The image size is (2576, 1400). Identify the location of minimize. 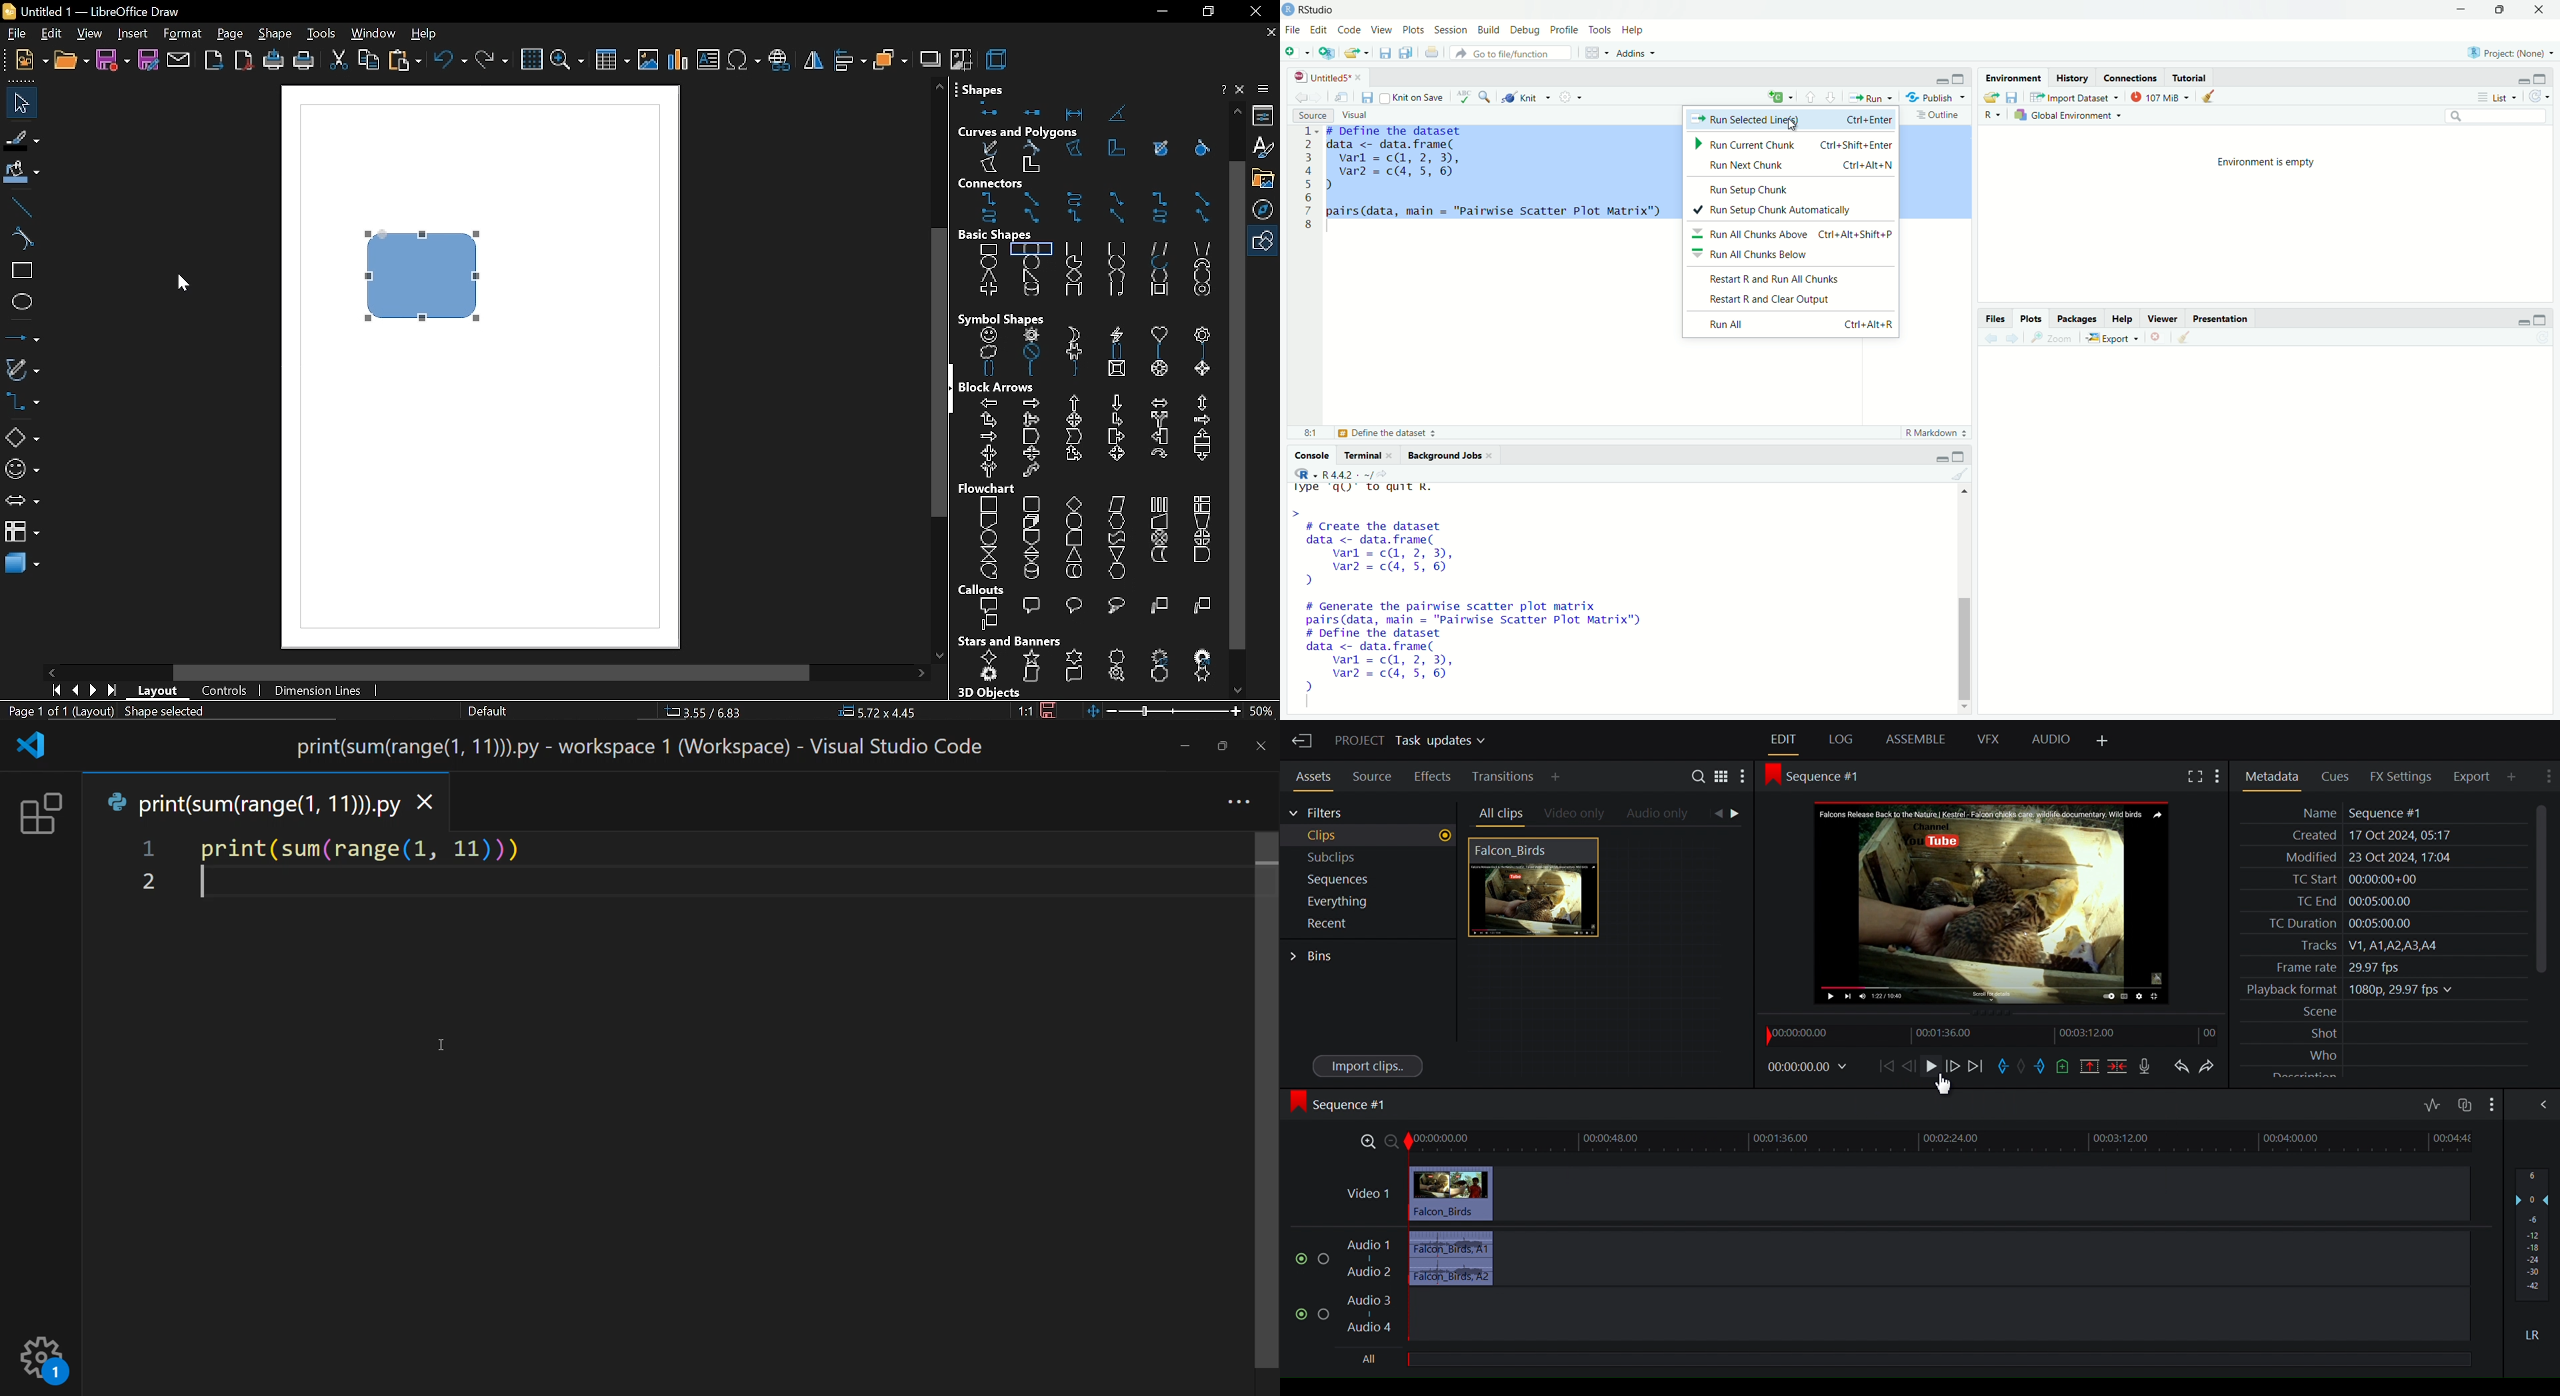
(1183, 744).